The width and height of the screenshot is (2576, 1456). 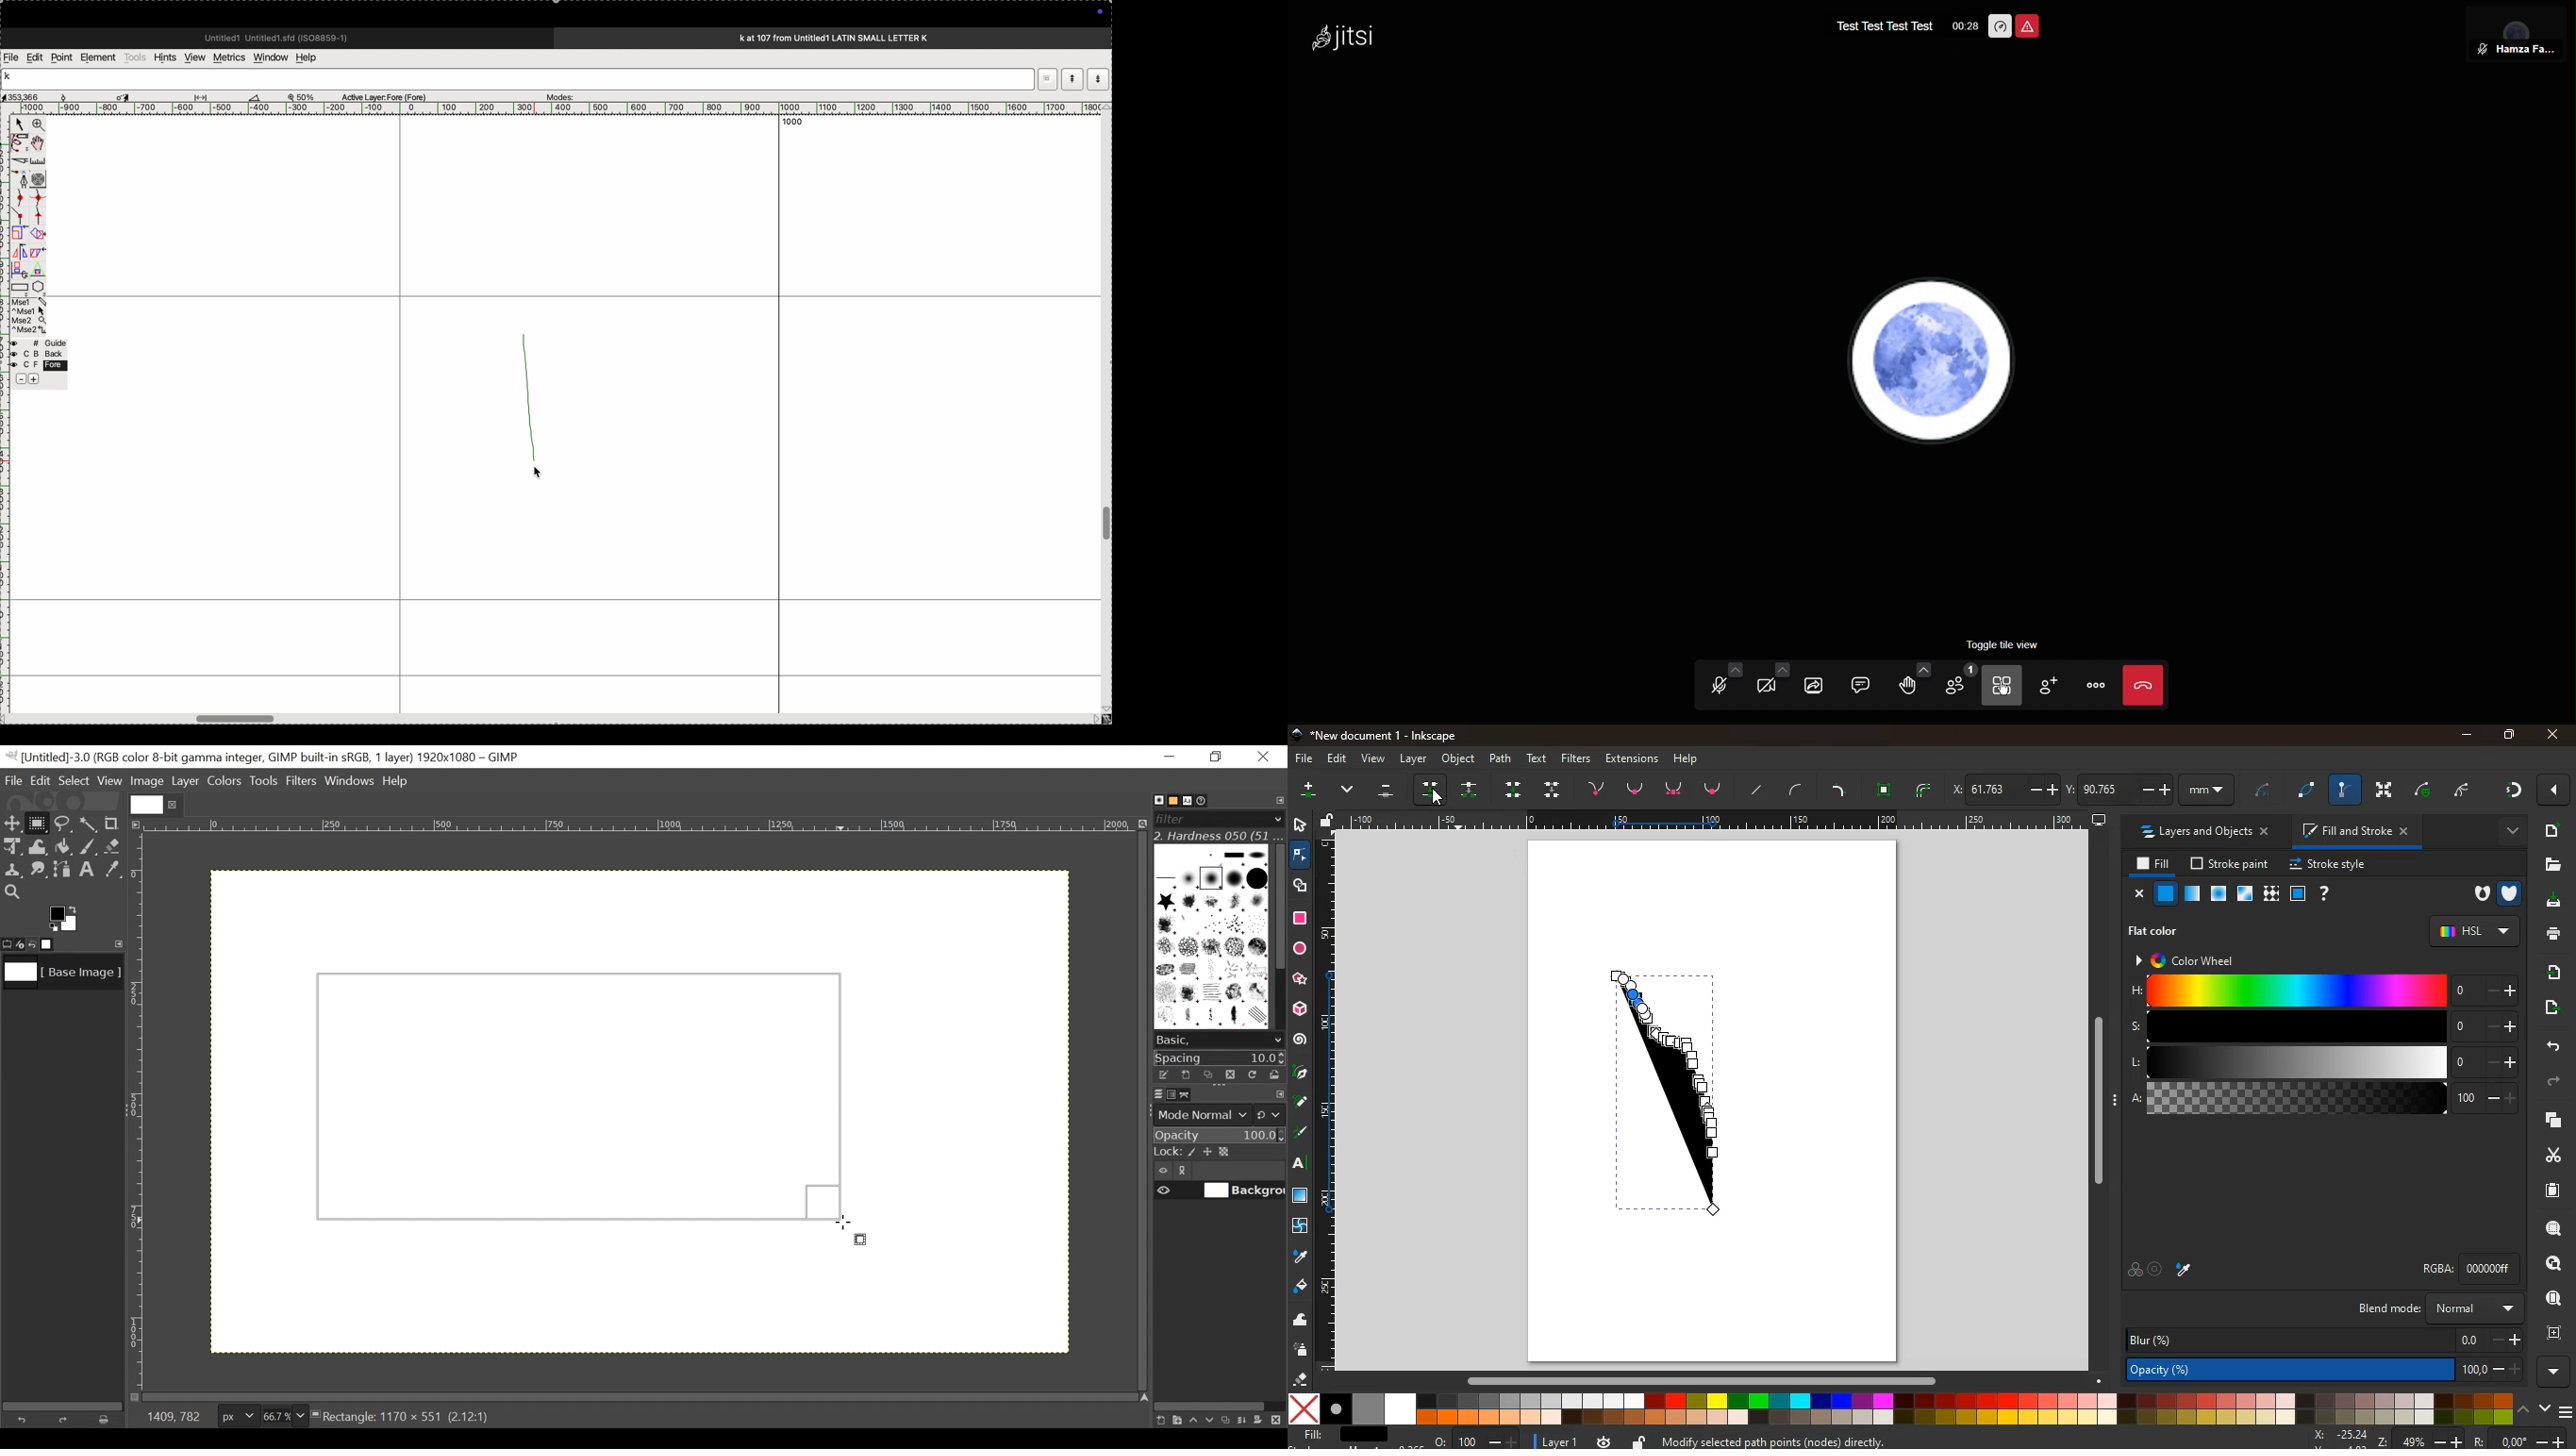 I want to click on opacity, so click(x=2193, y=894).